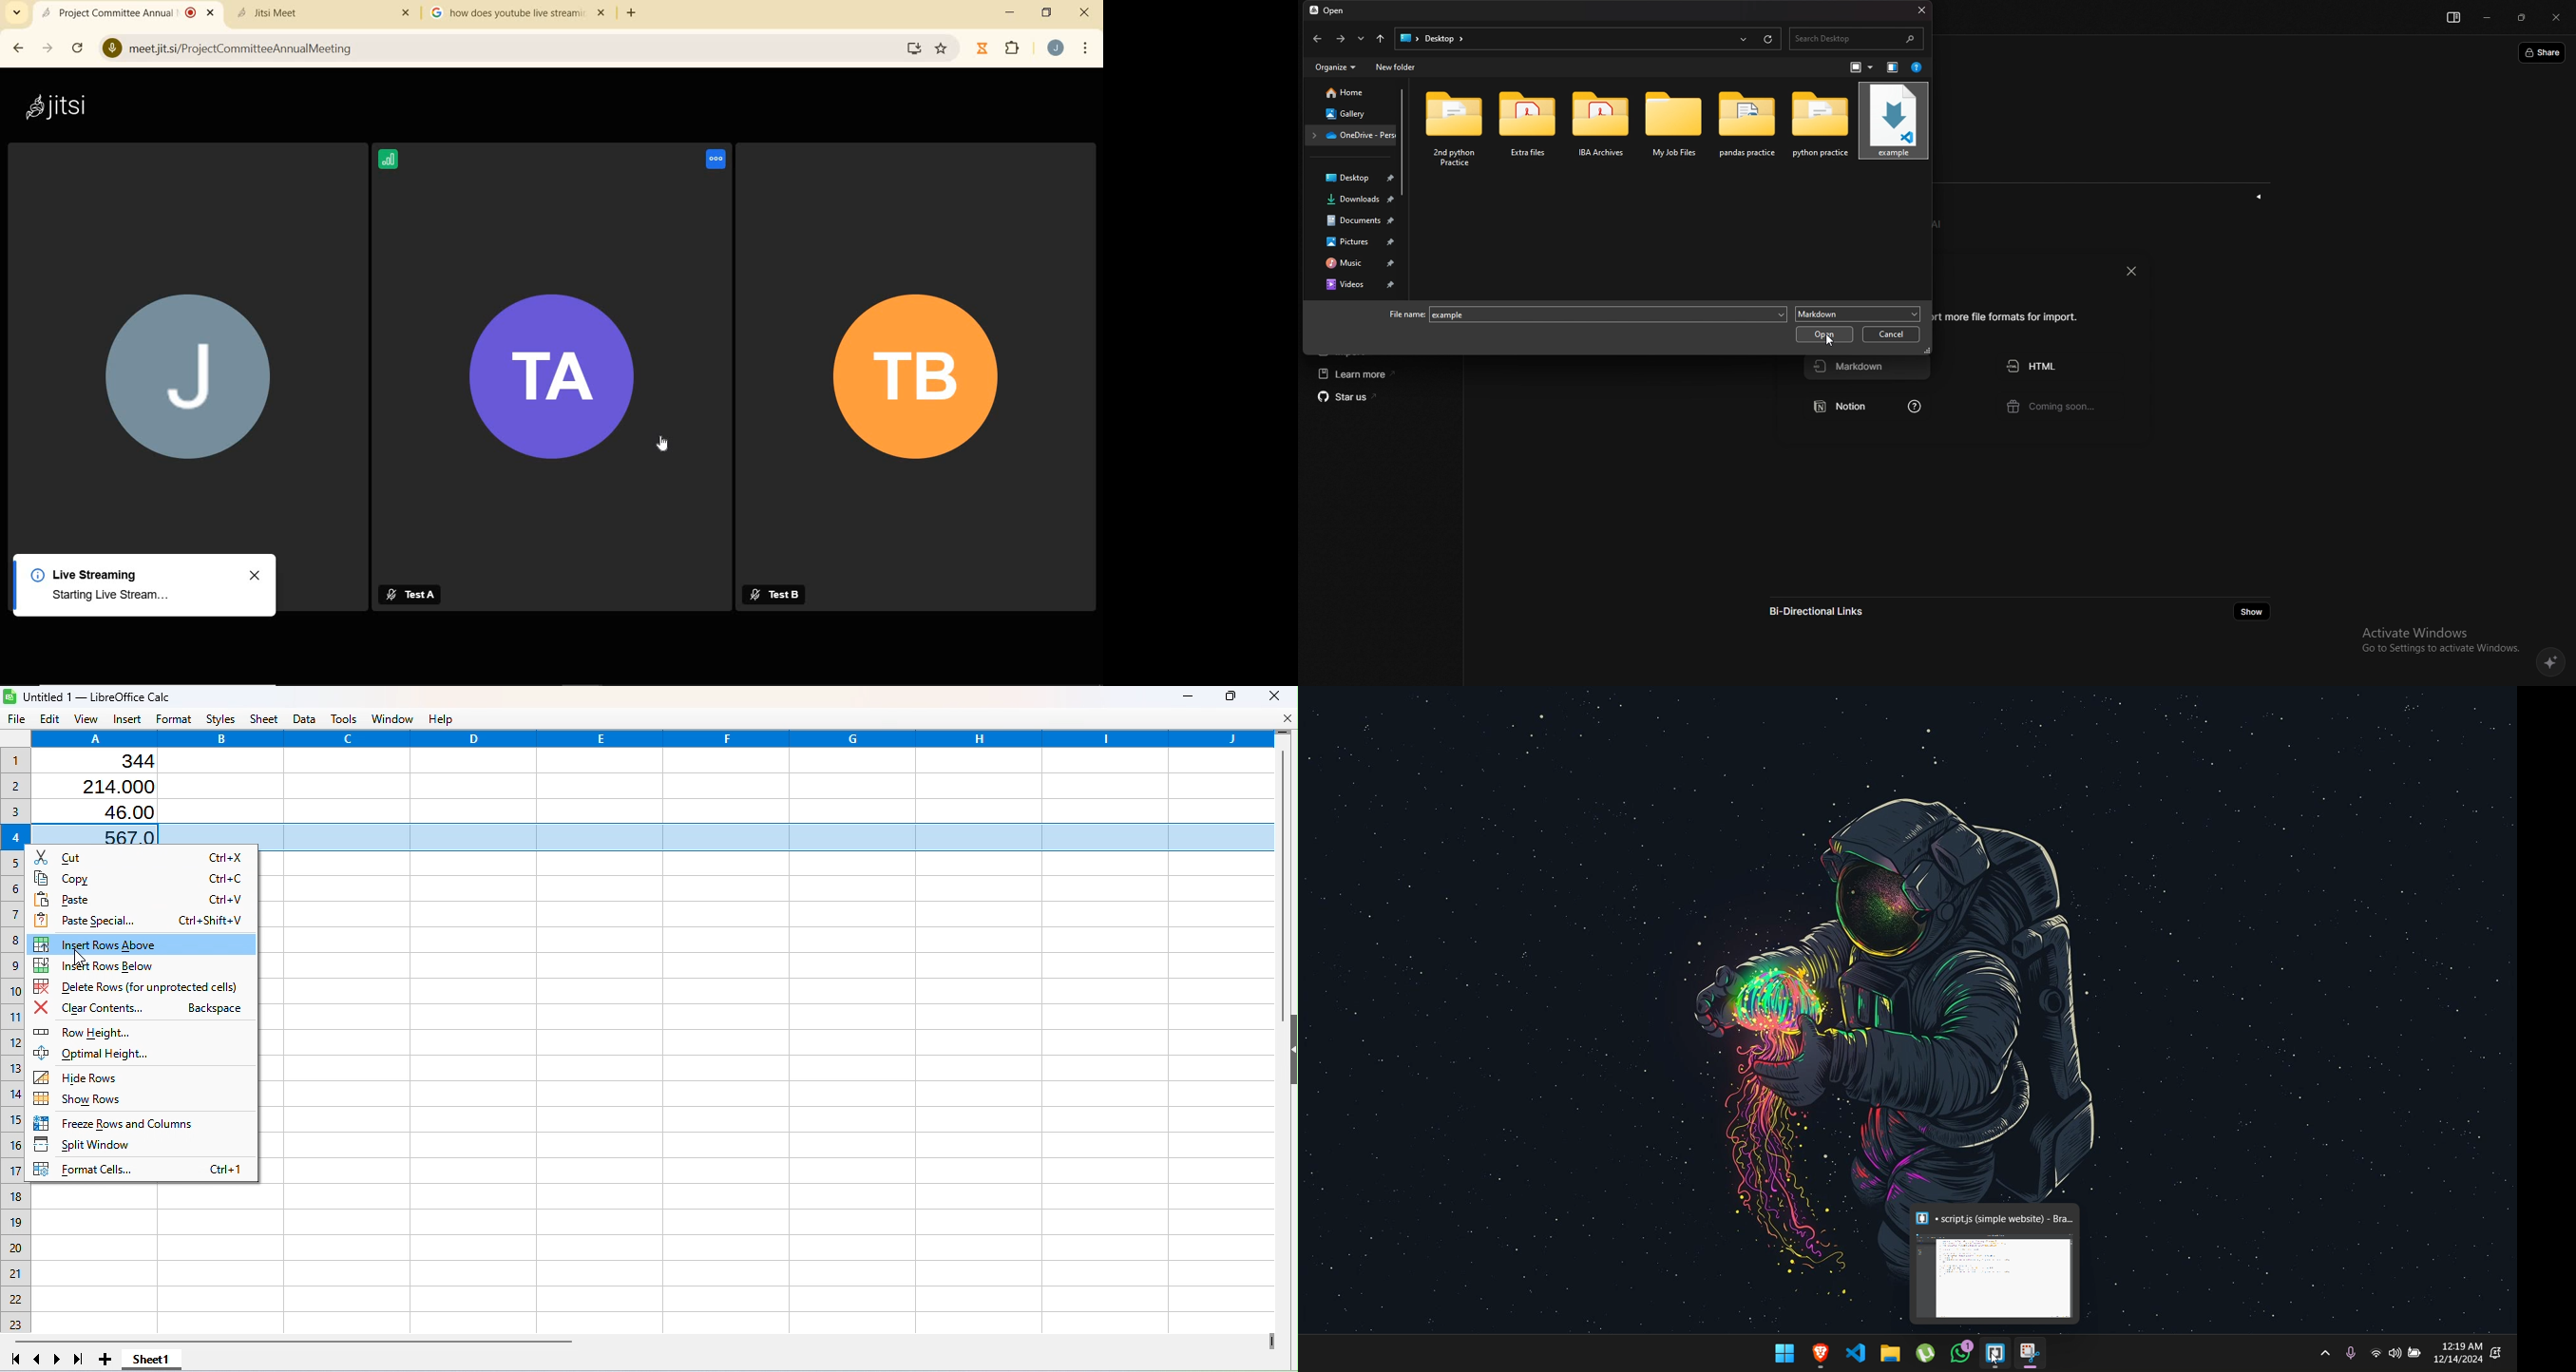 The height and width of the screenshot is (1372, 2576). I want to click on coming soon, so click(2062, 408).